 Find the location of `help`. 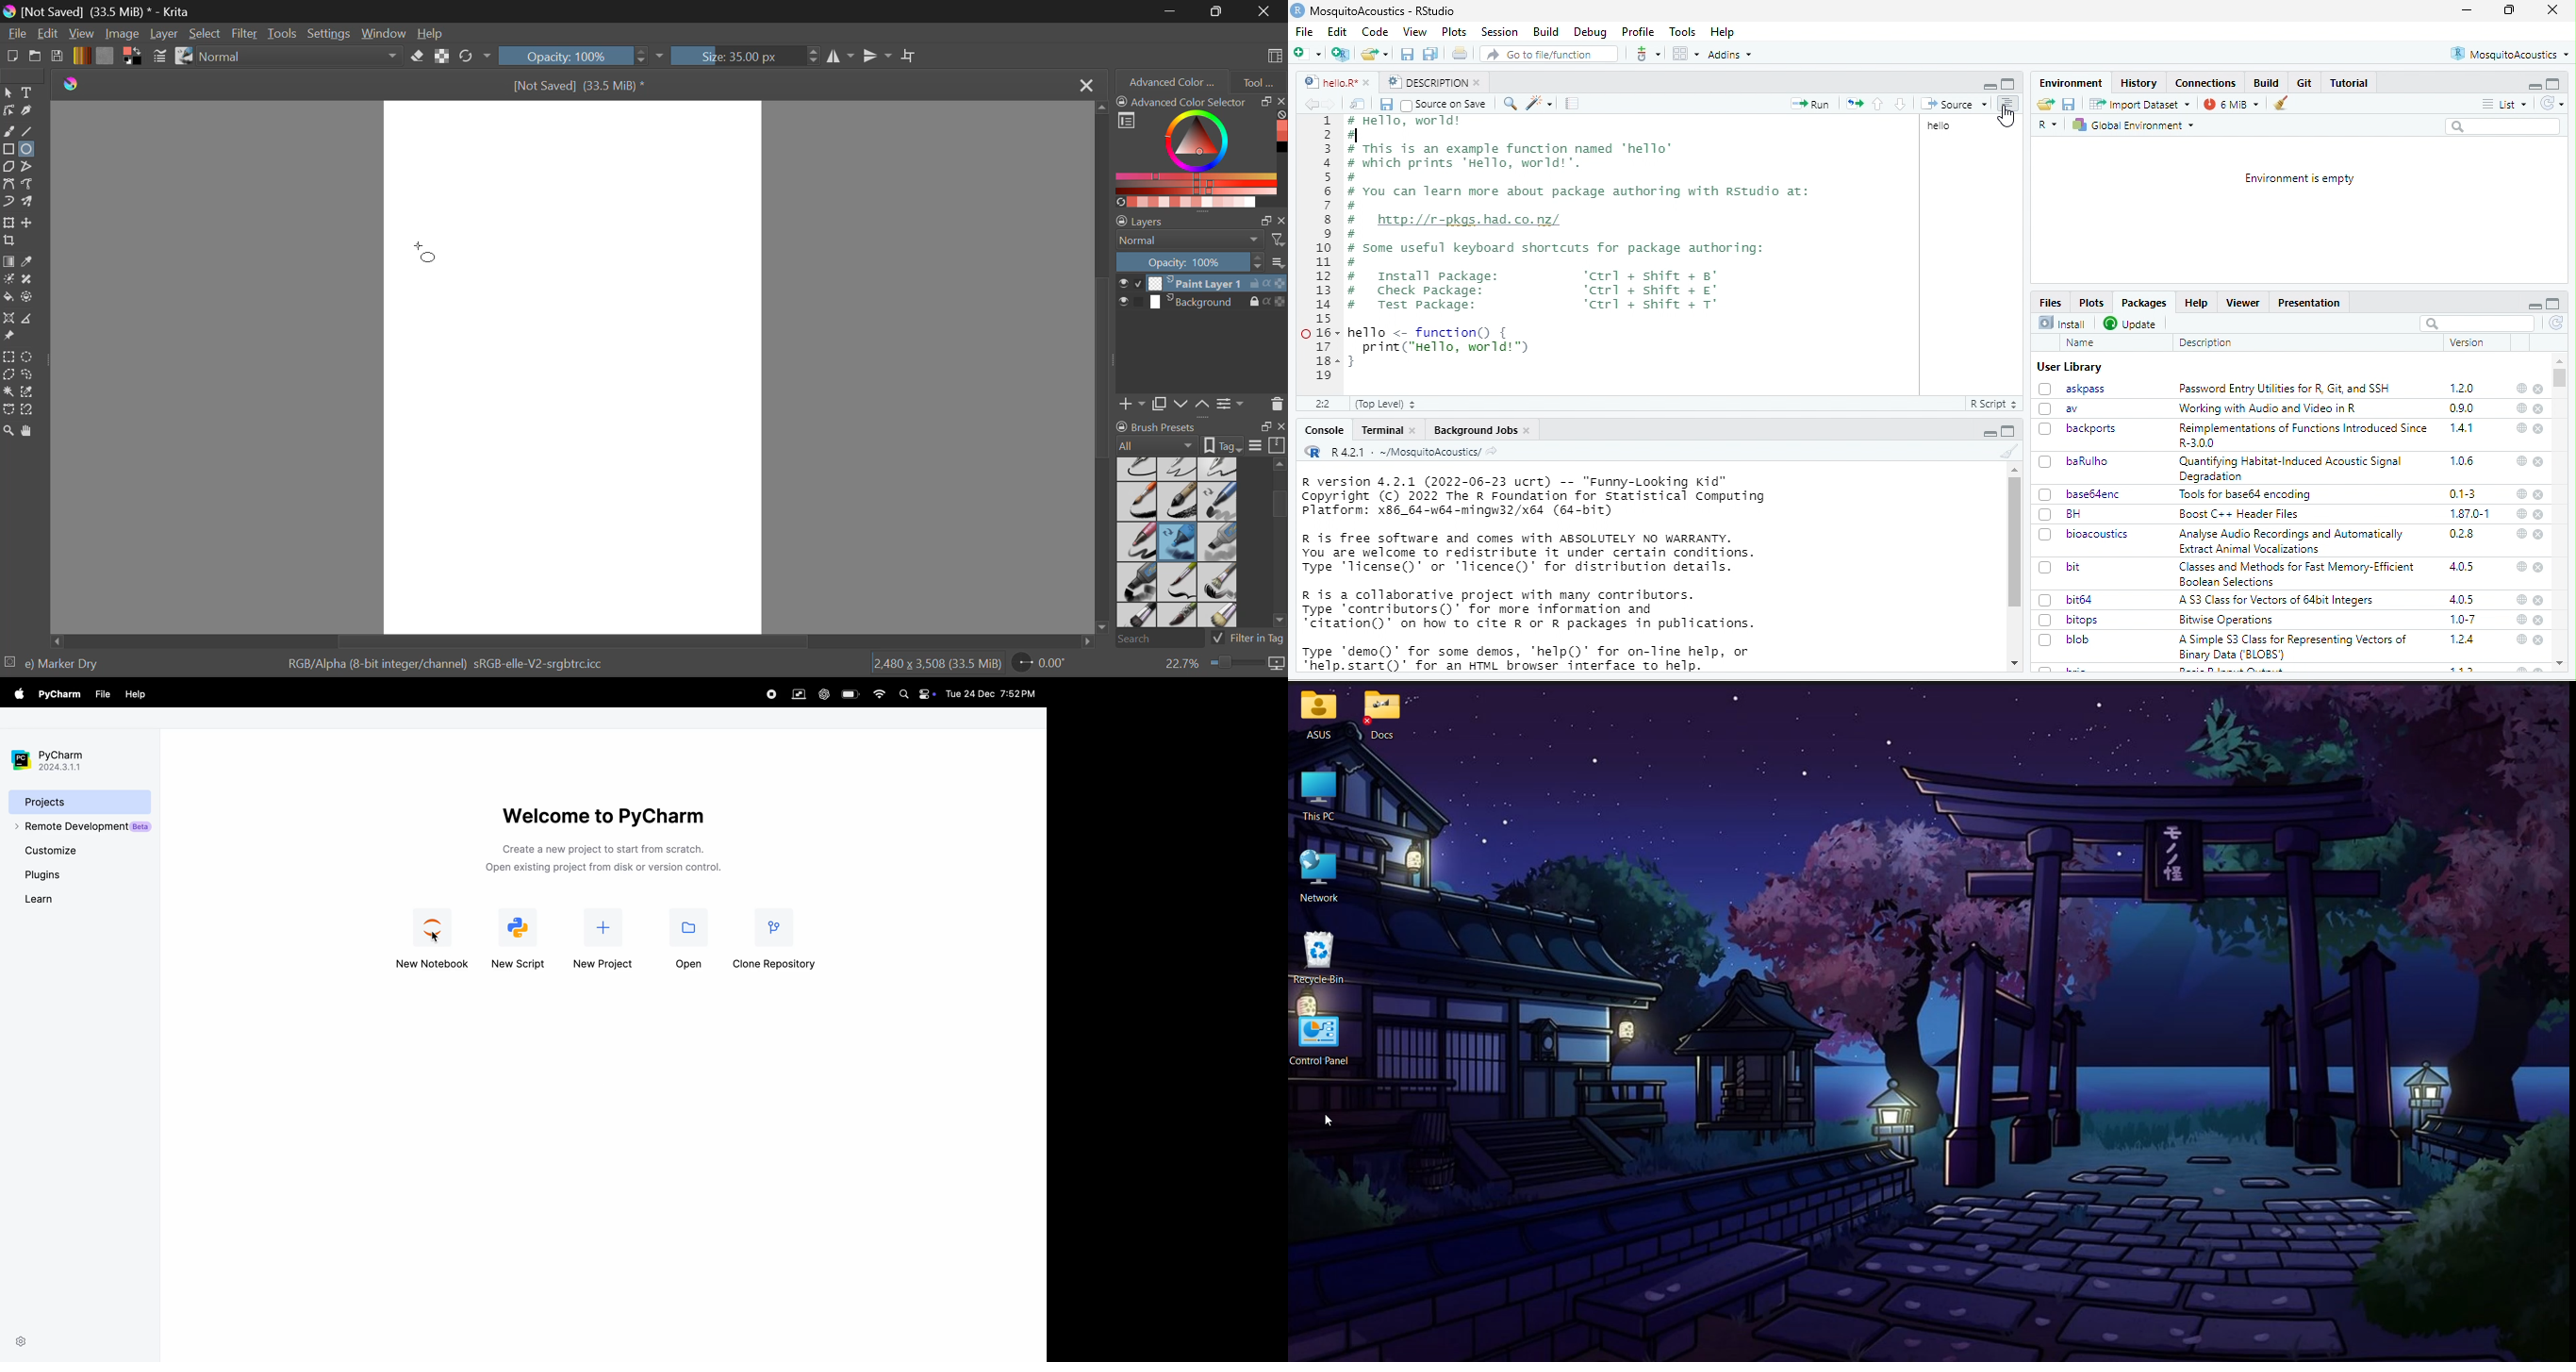

help is located at coordinates (2521, 533).